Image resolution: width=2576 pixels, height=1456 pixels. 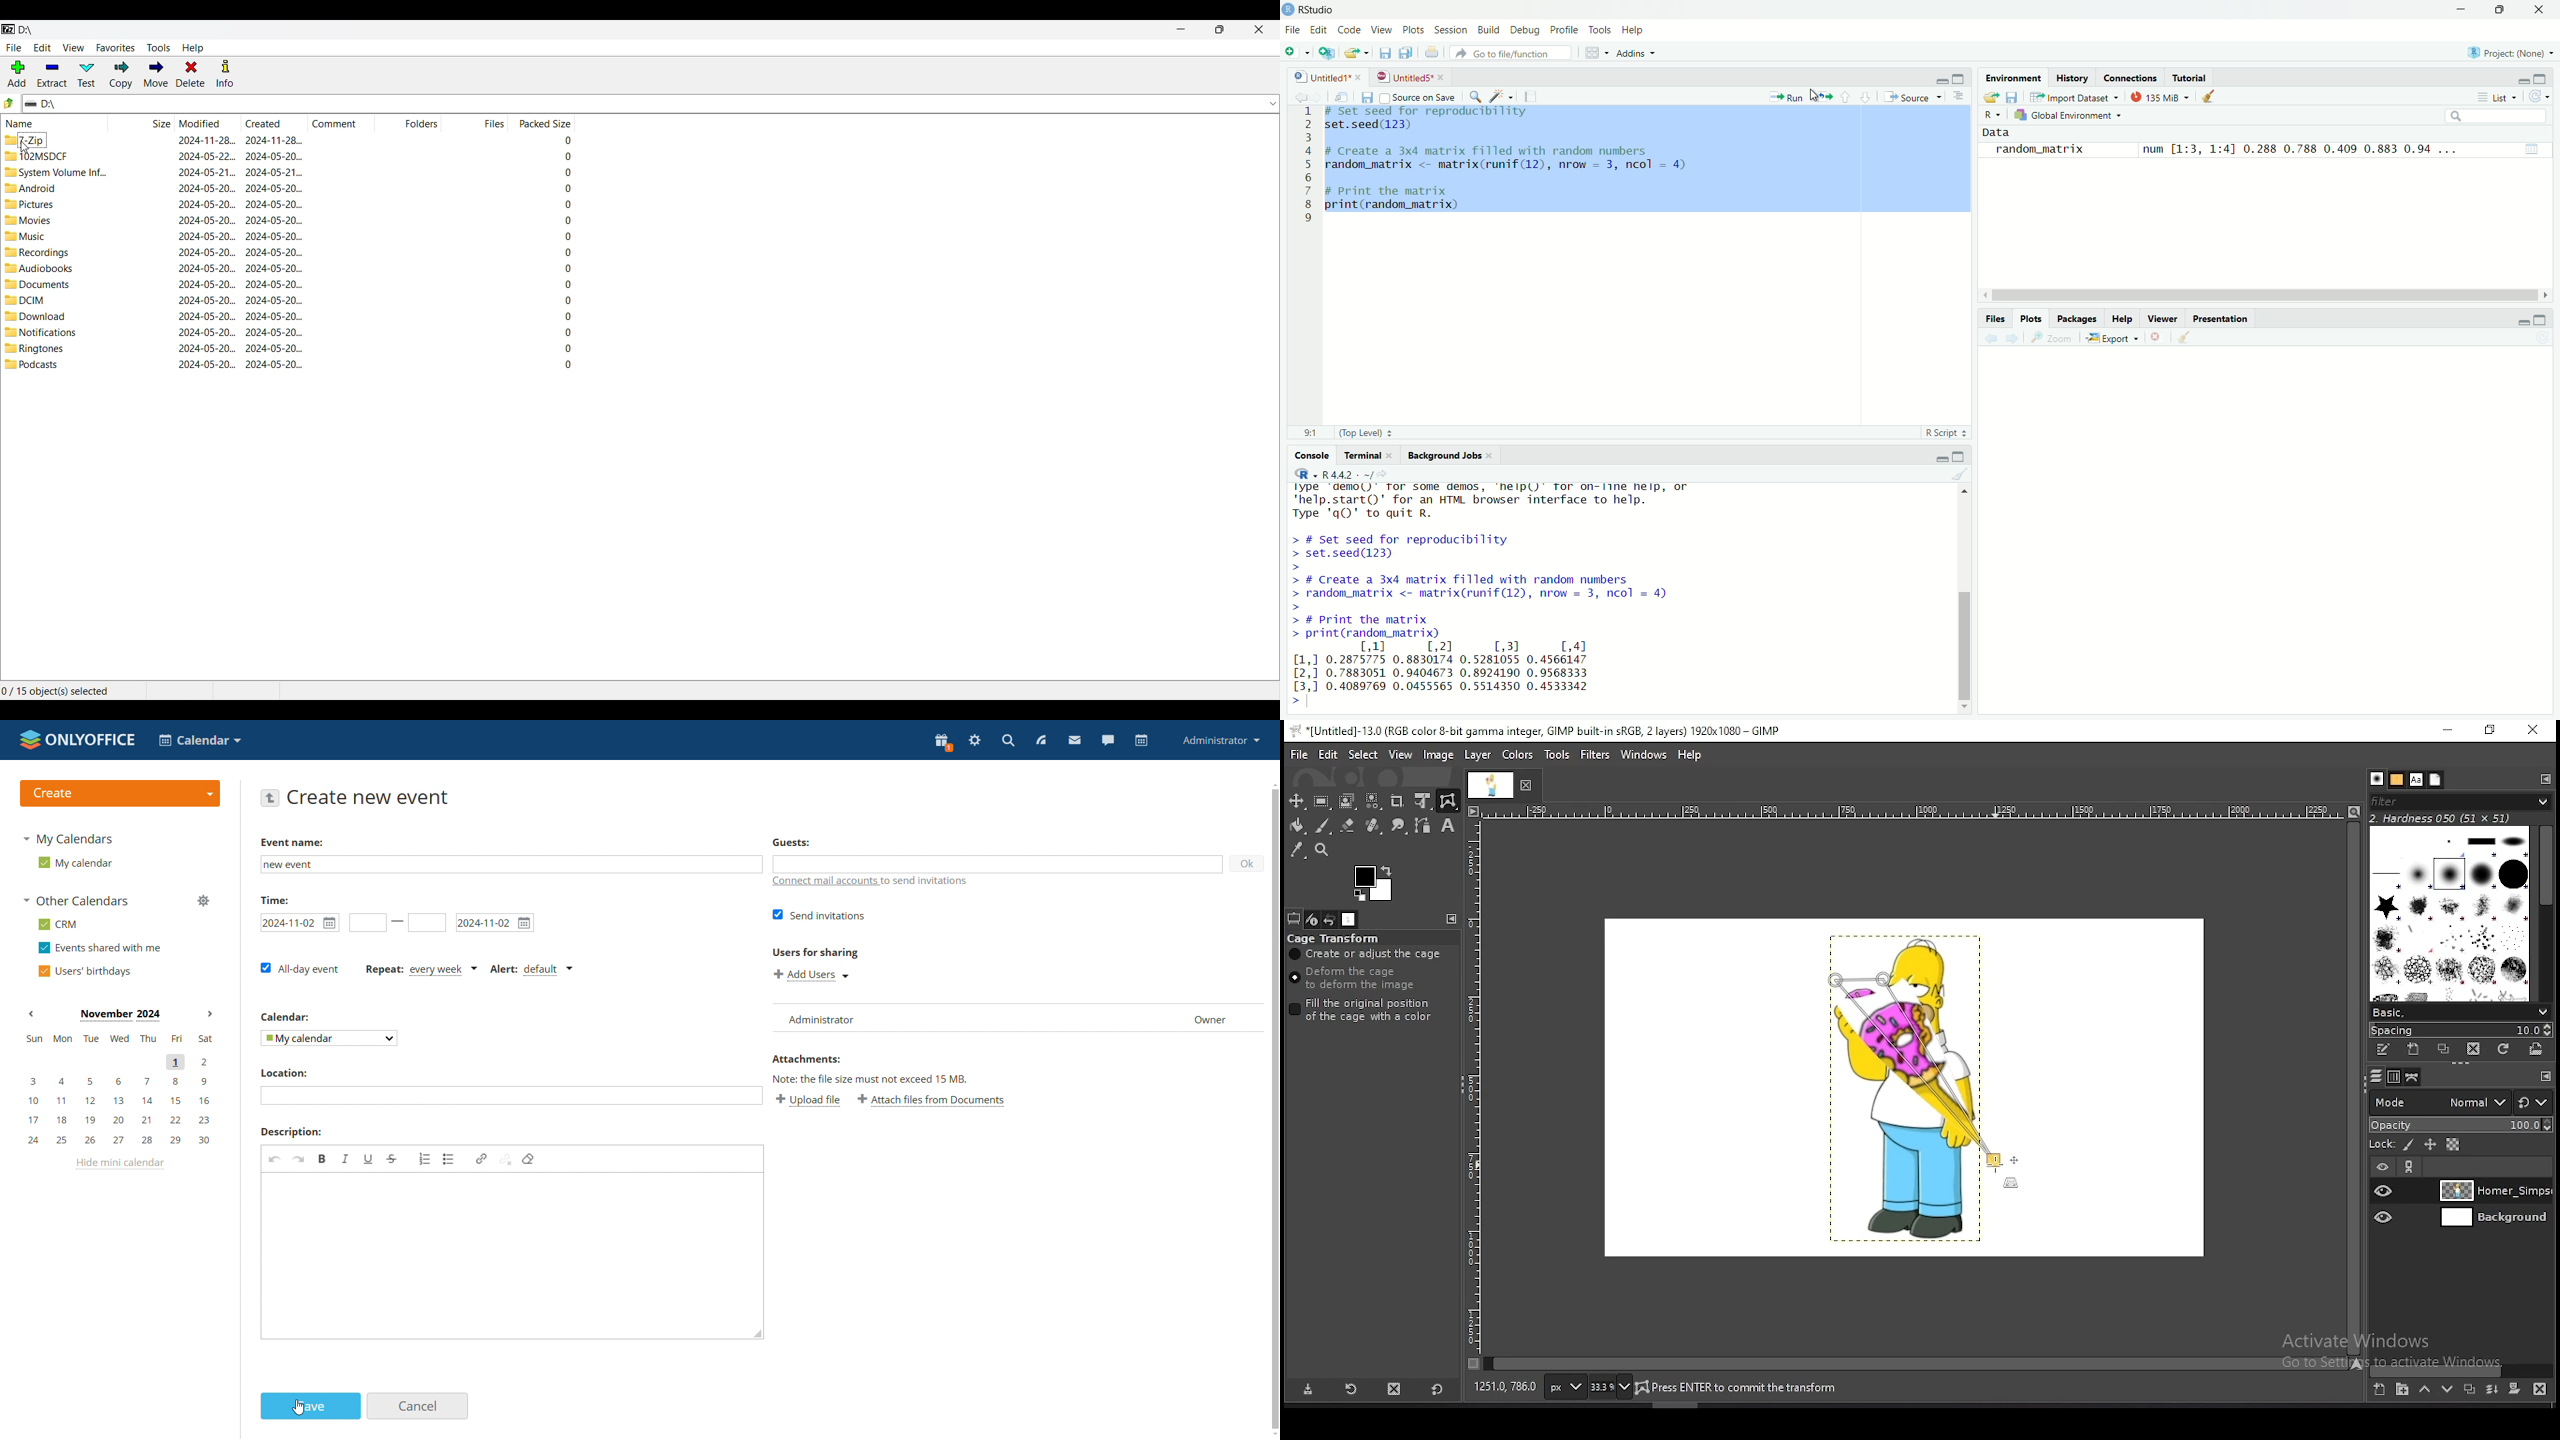 I want to click on paint bucket tool, so click(x=1297, y=825).